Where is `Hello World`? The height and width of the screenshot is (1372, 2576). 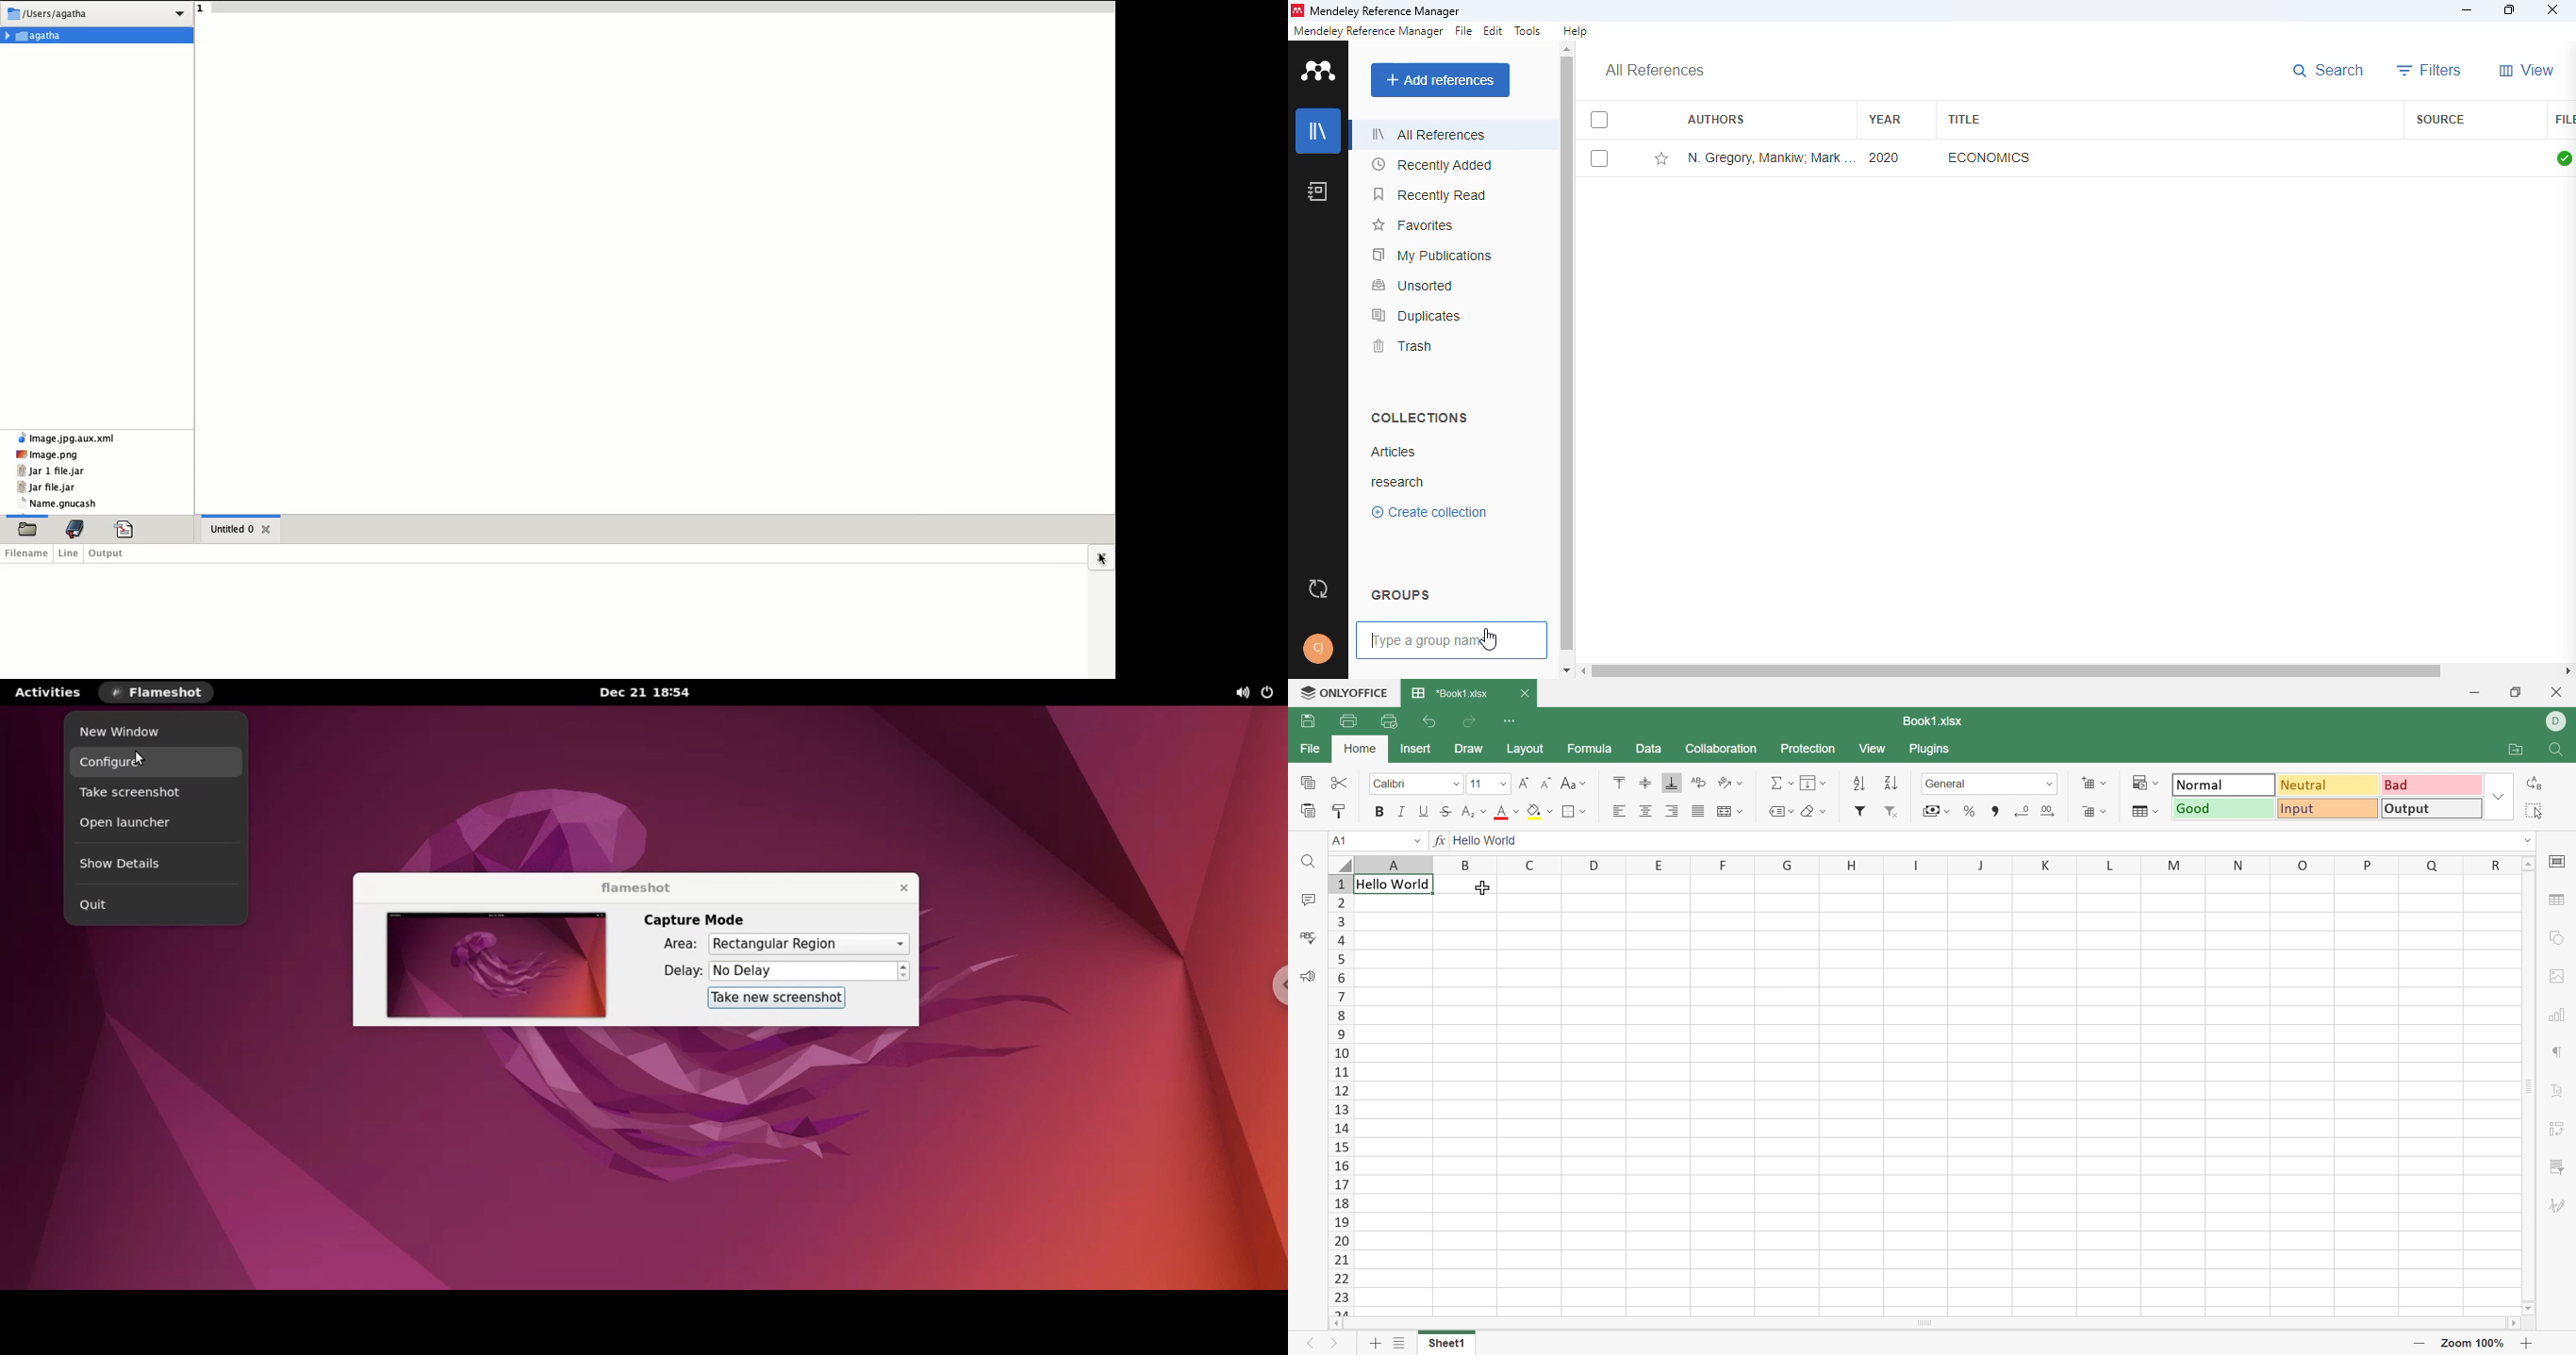 Hello World is located at coordinates (1393, 884).